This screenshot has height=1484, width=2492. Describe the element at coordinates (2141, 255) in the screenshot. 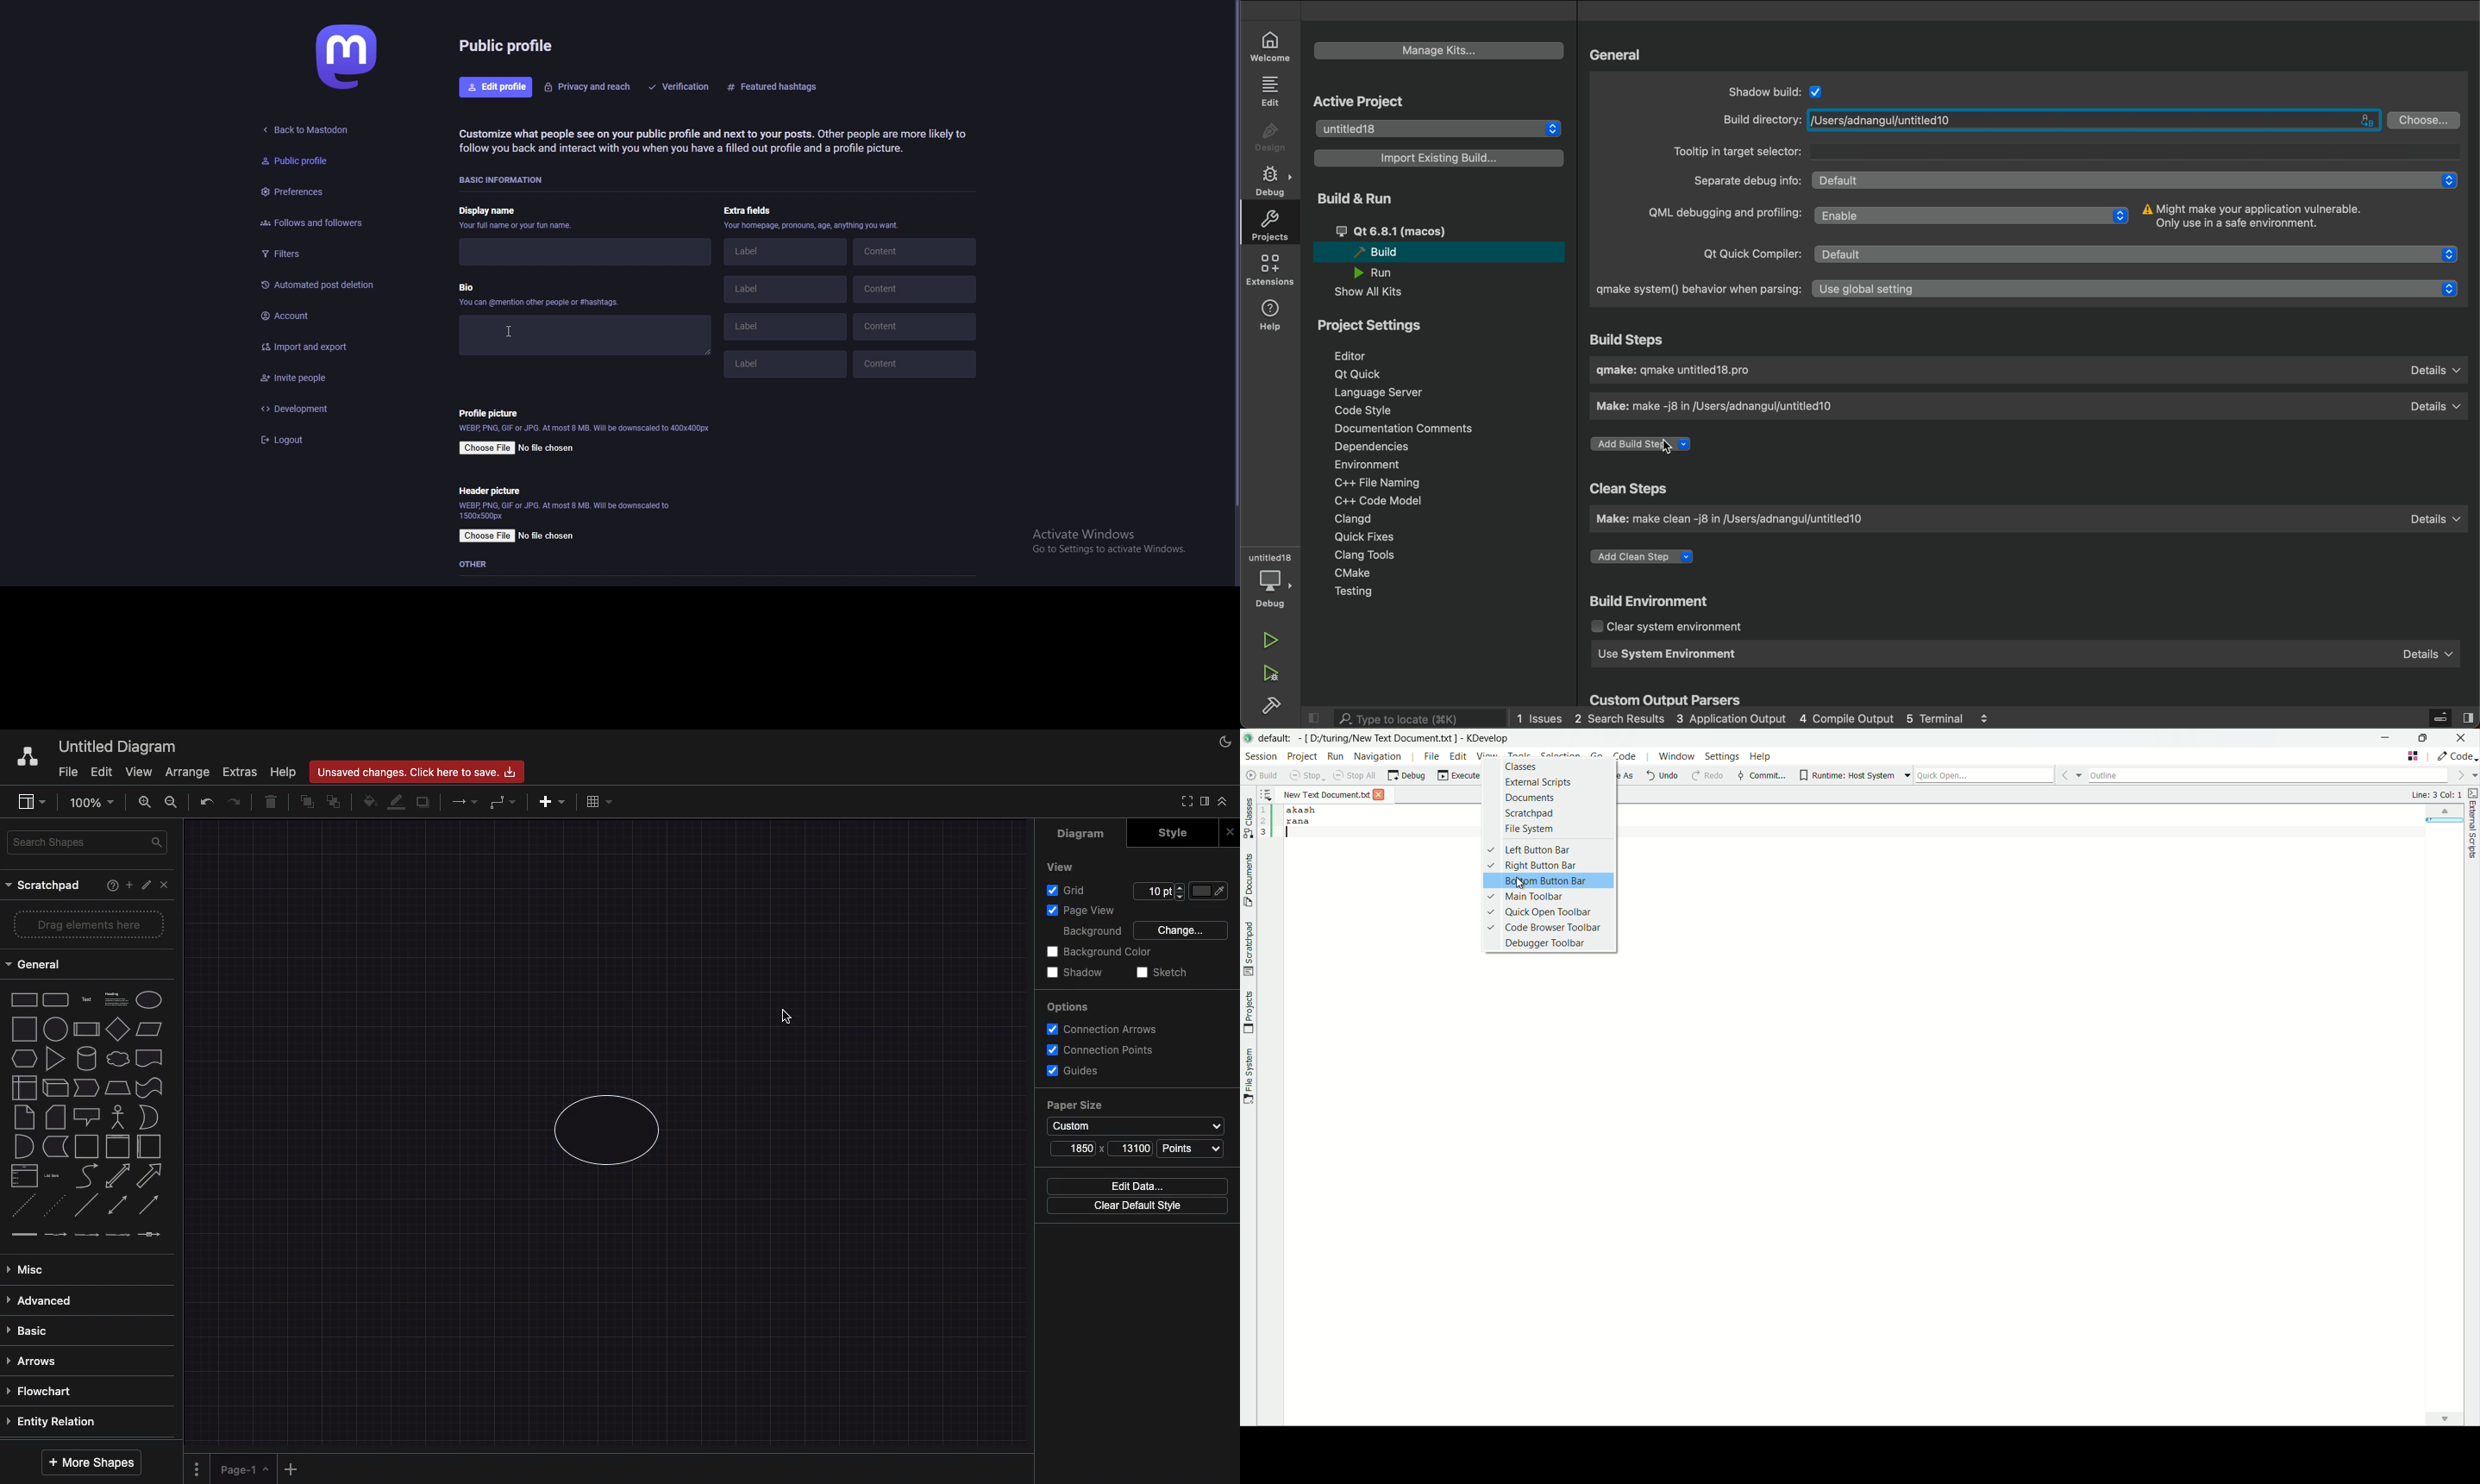

I see `Default` at that location.